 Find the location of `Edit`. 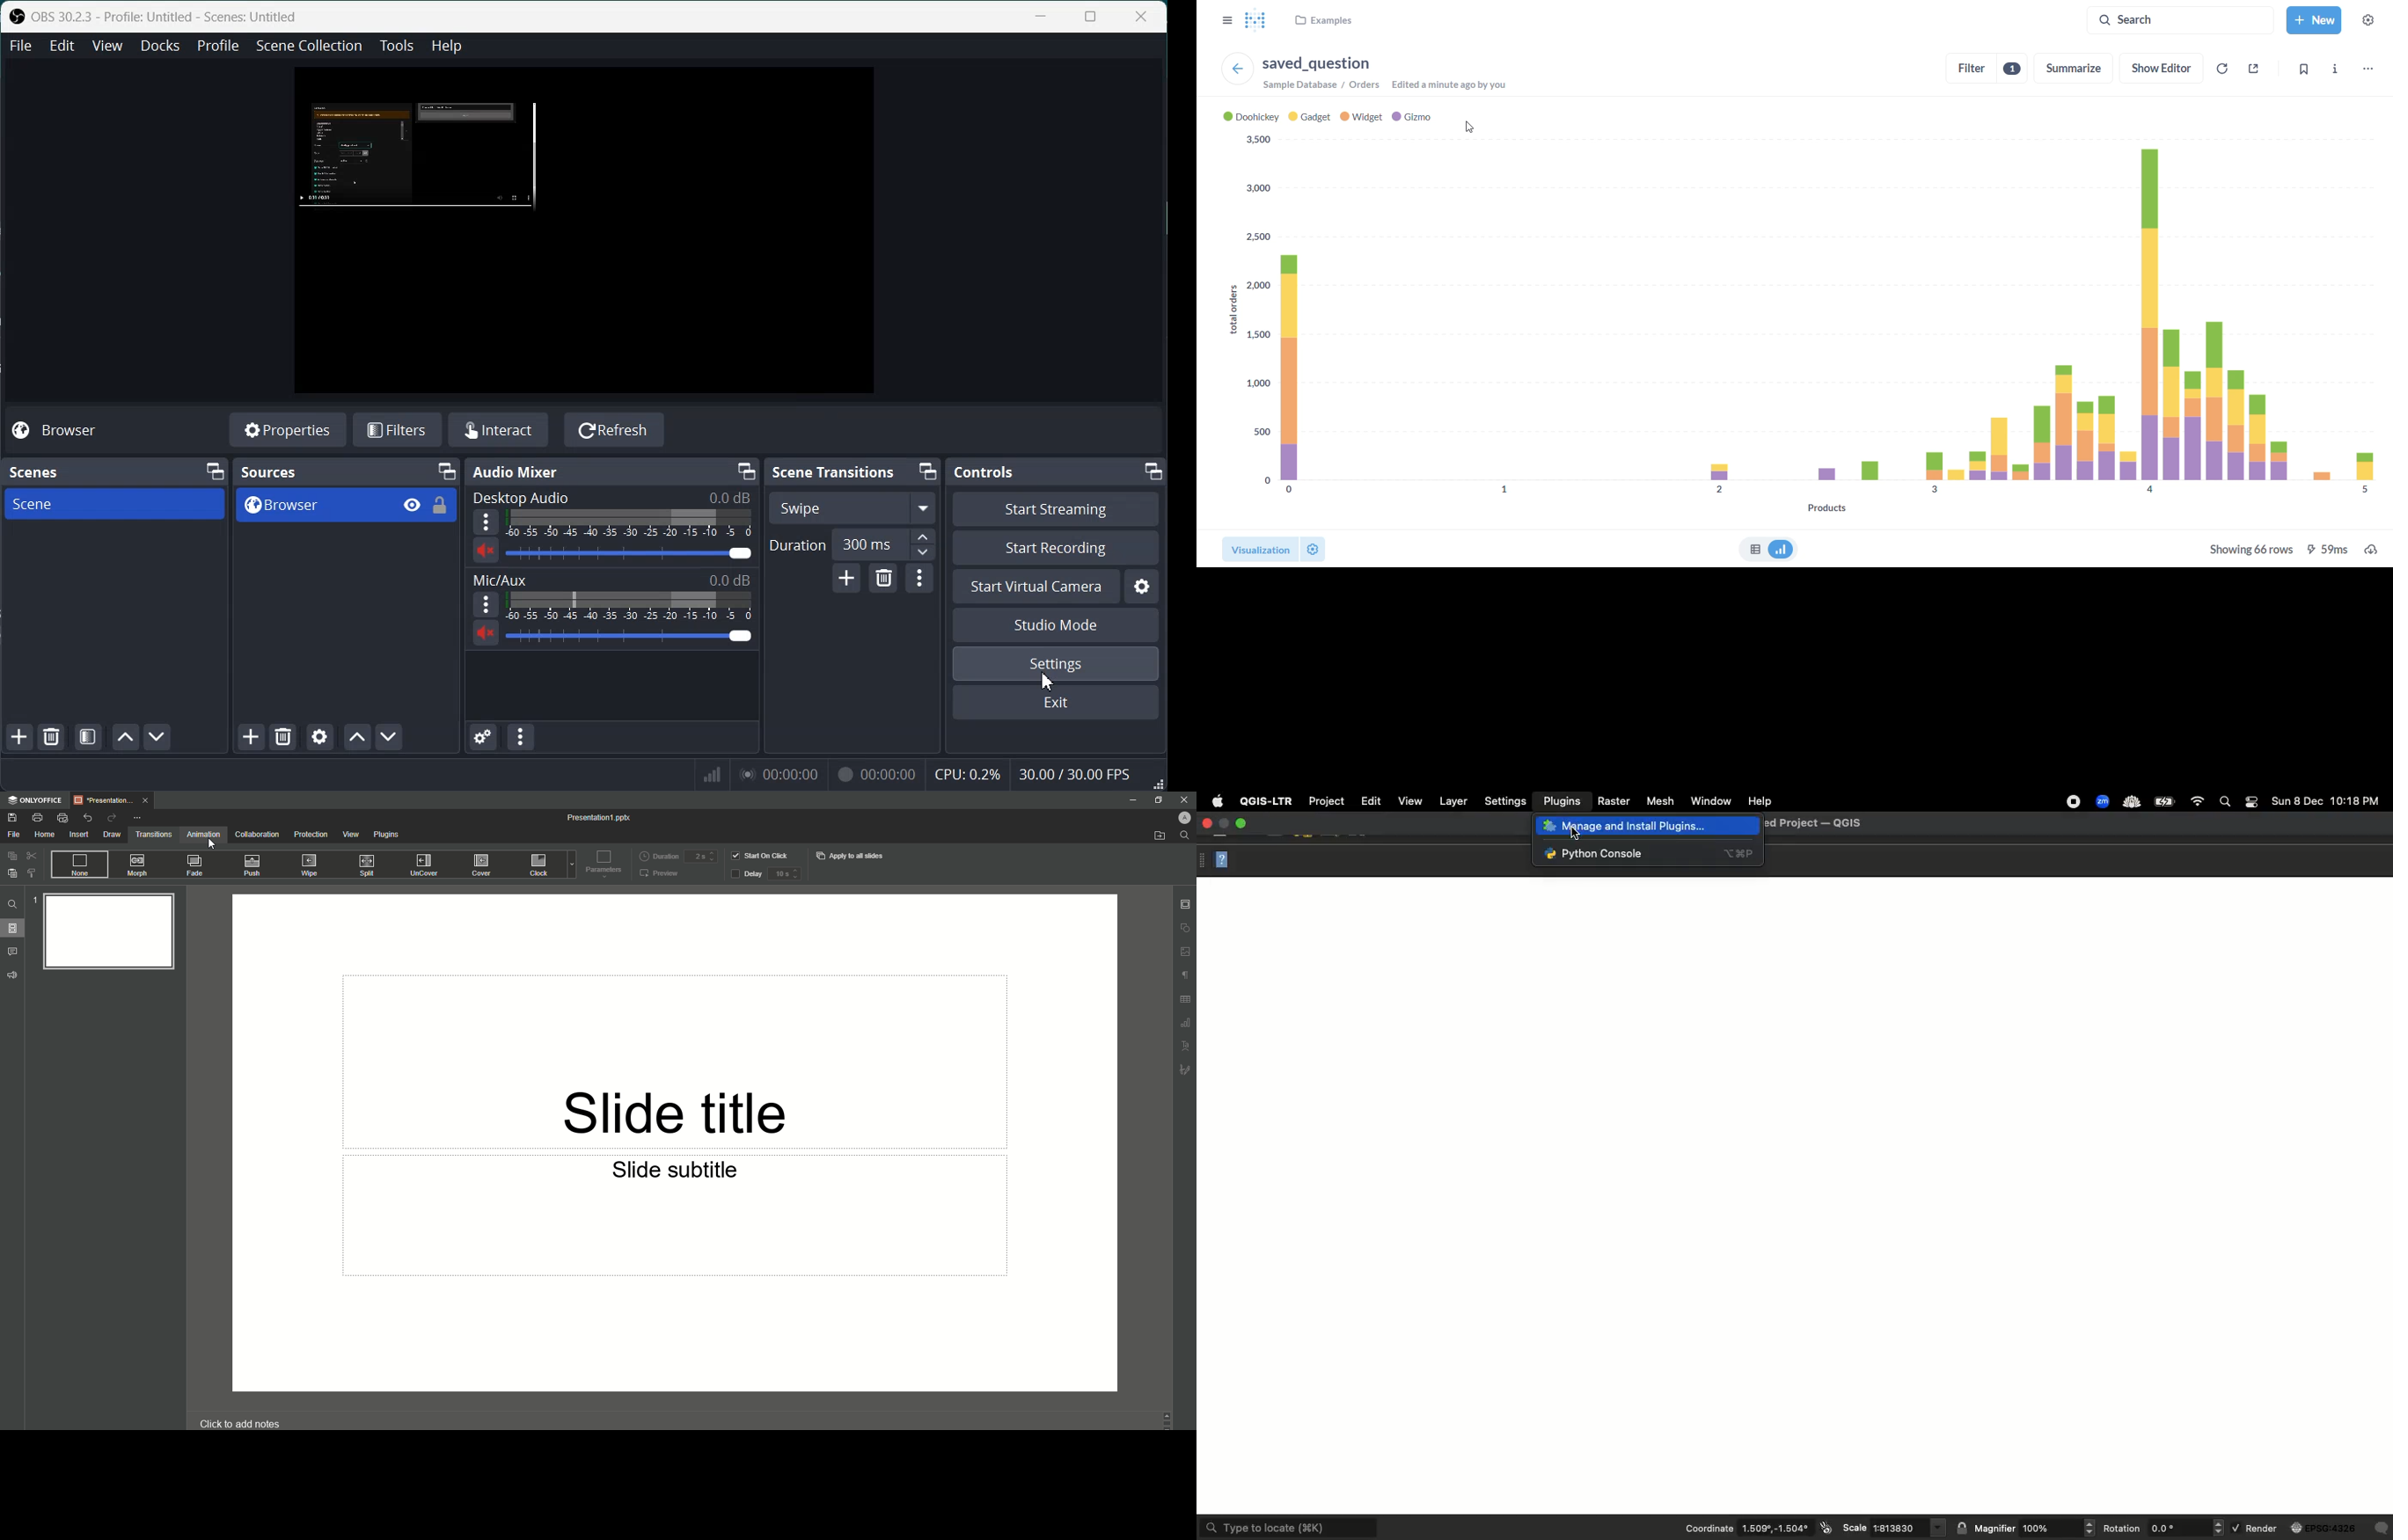

Edit is located at coordinates (63, 45).